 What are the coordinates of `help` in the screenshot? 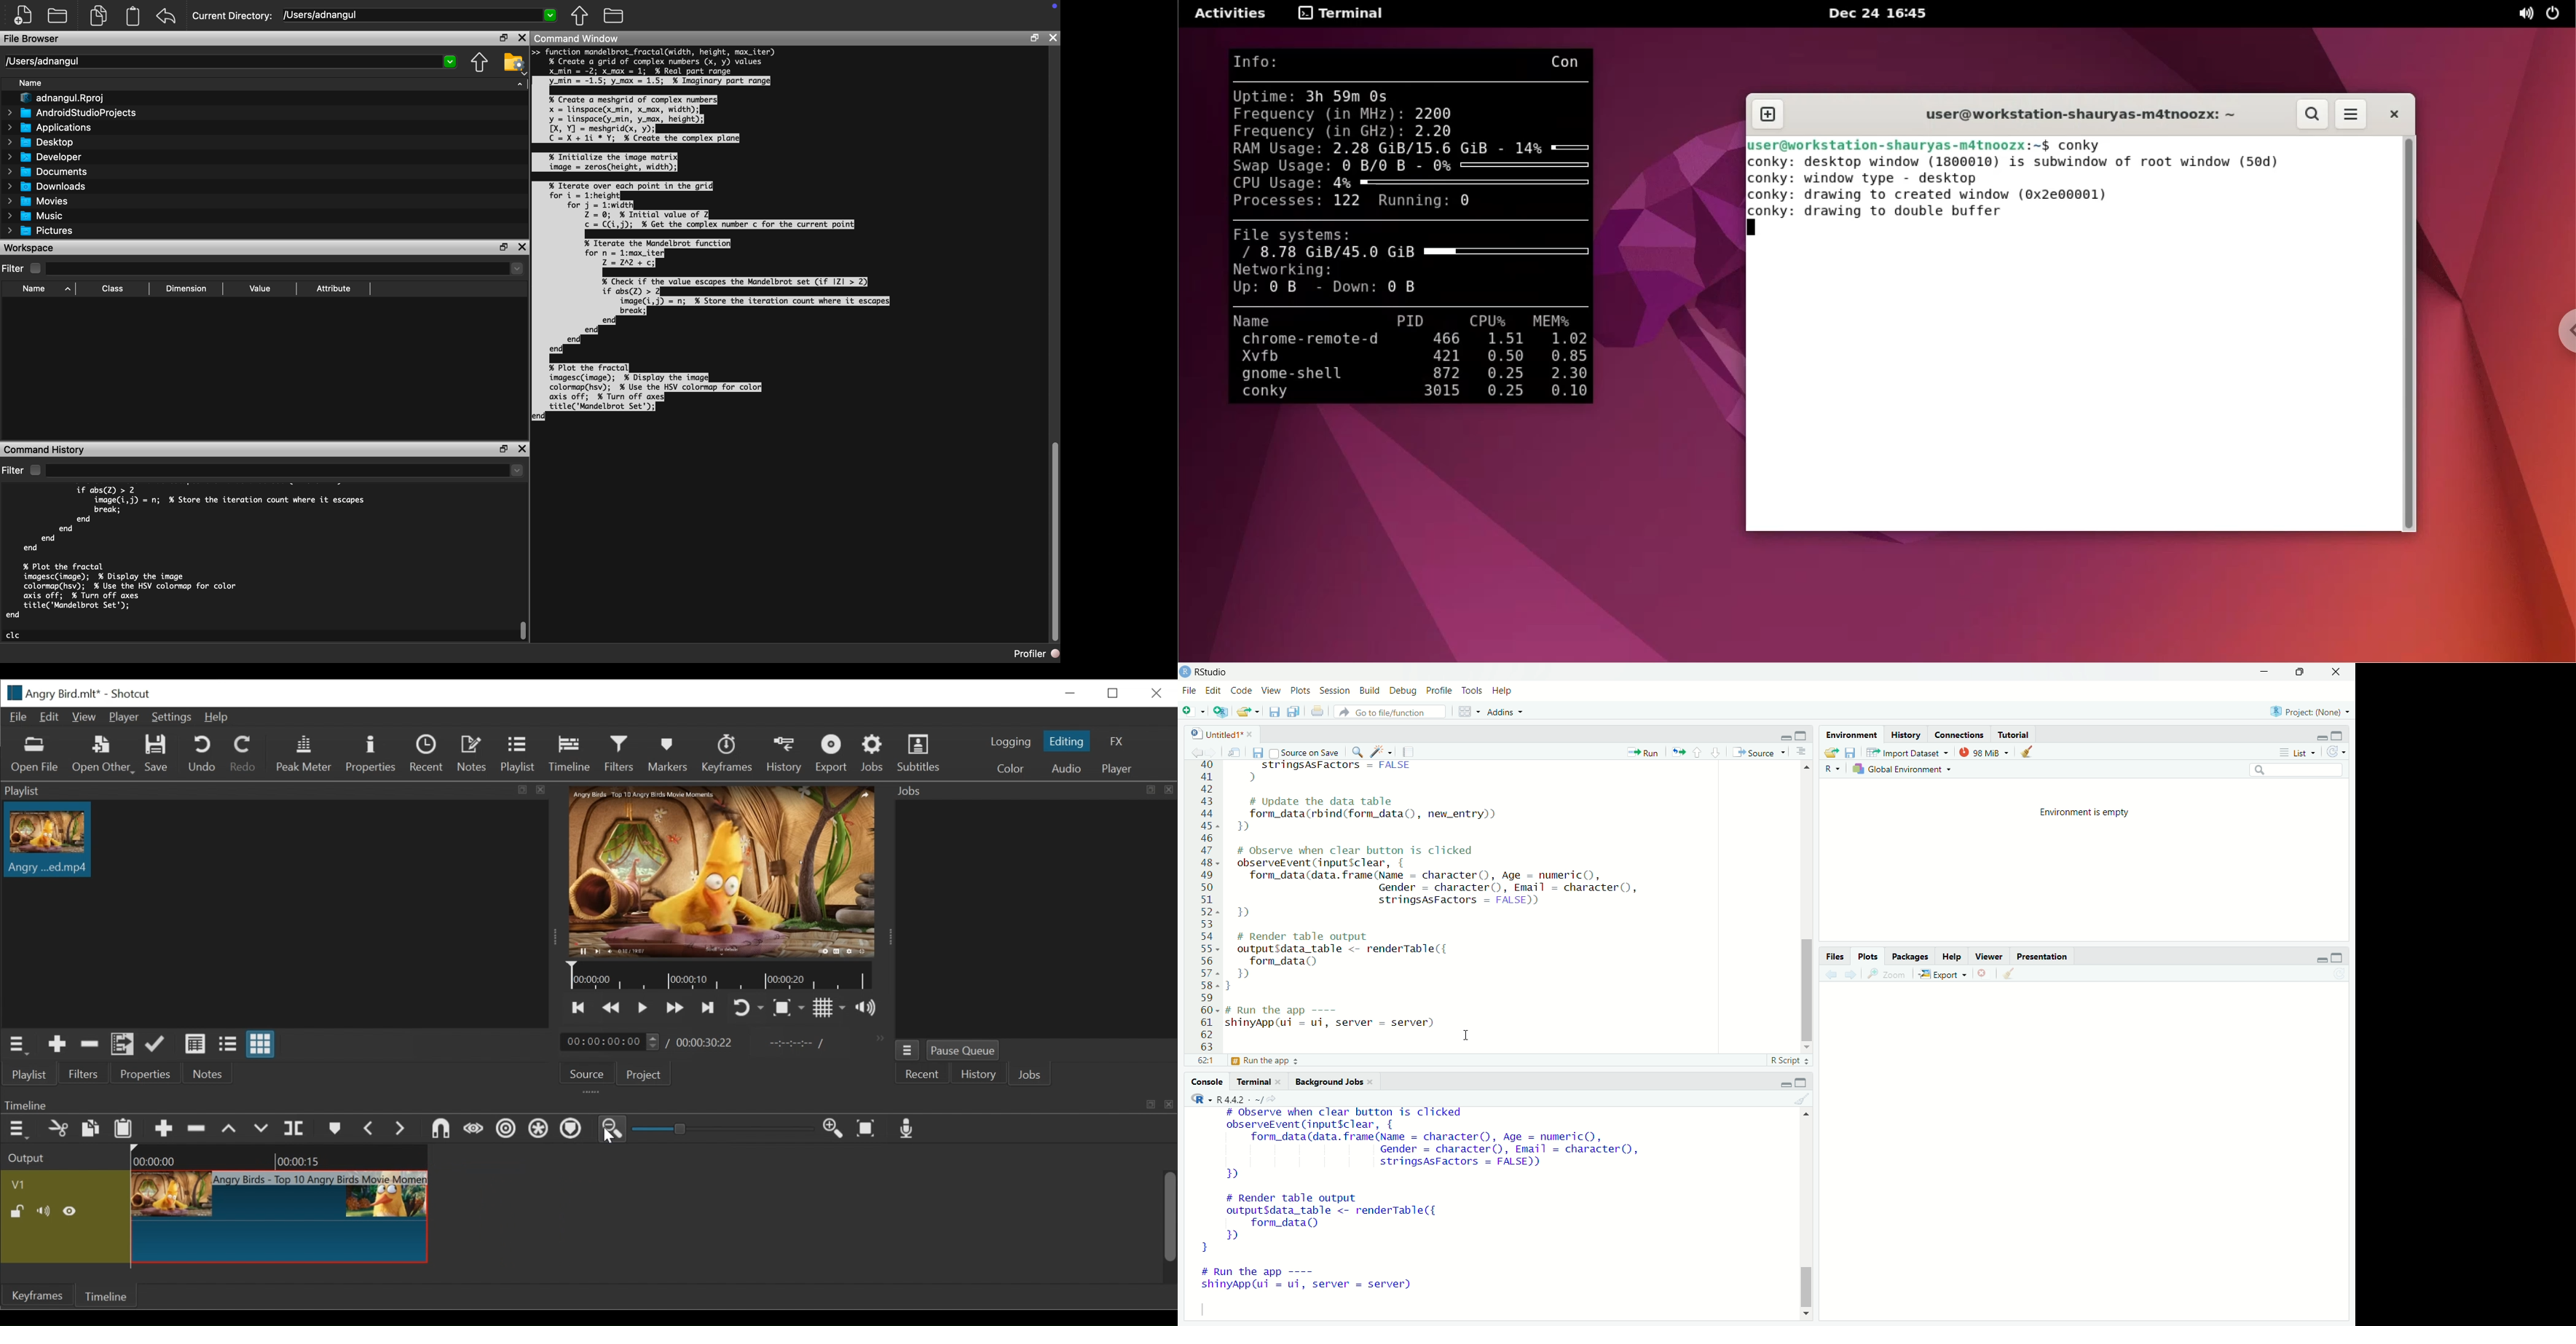 It's located at (1951, 956).